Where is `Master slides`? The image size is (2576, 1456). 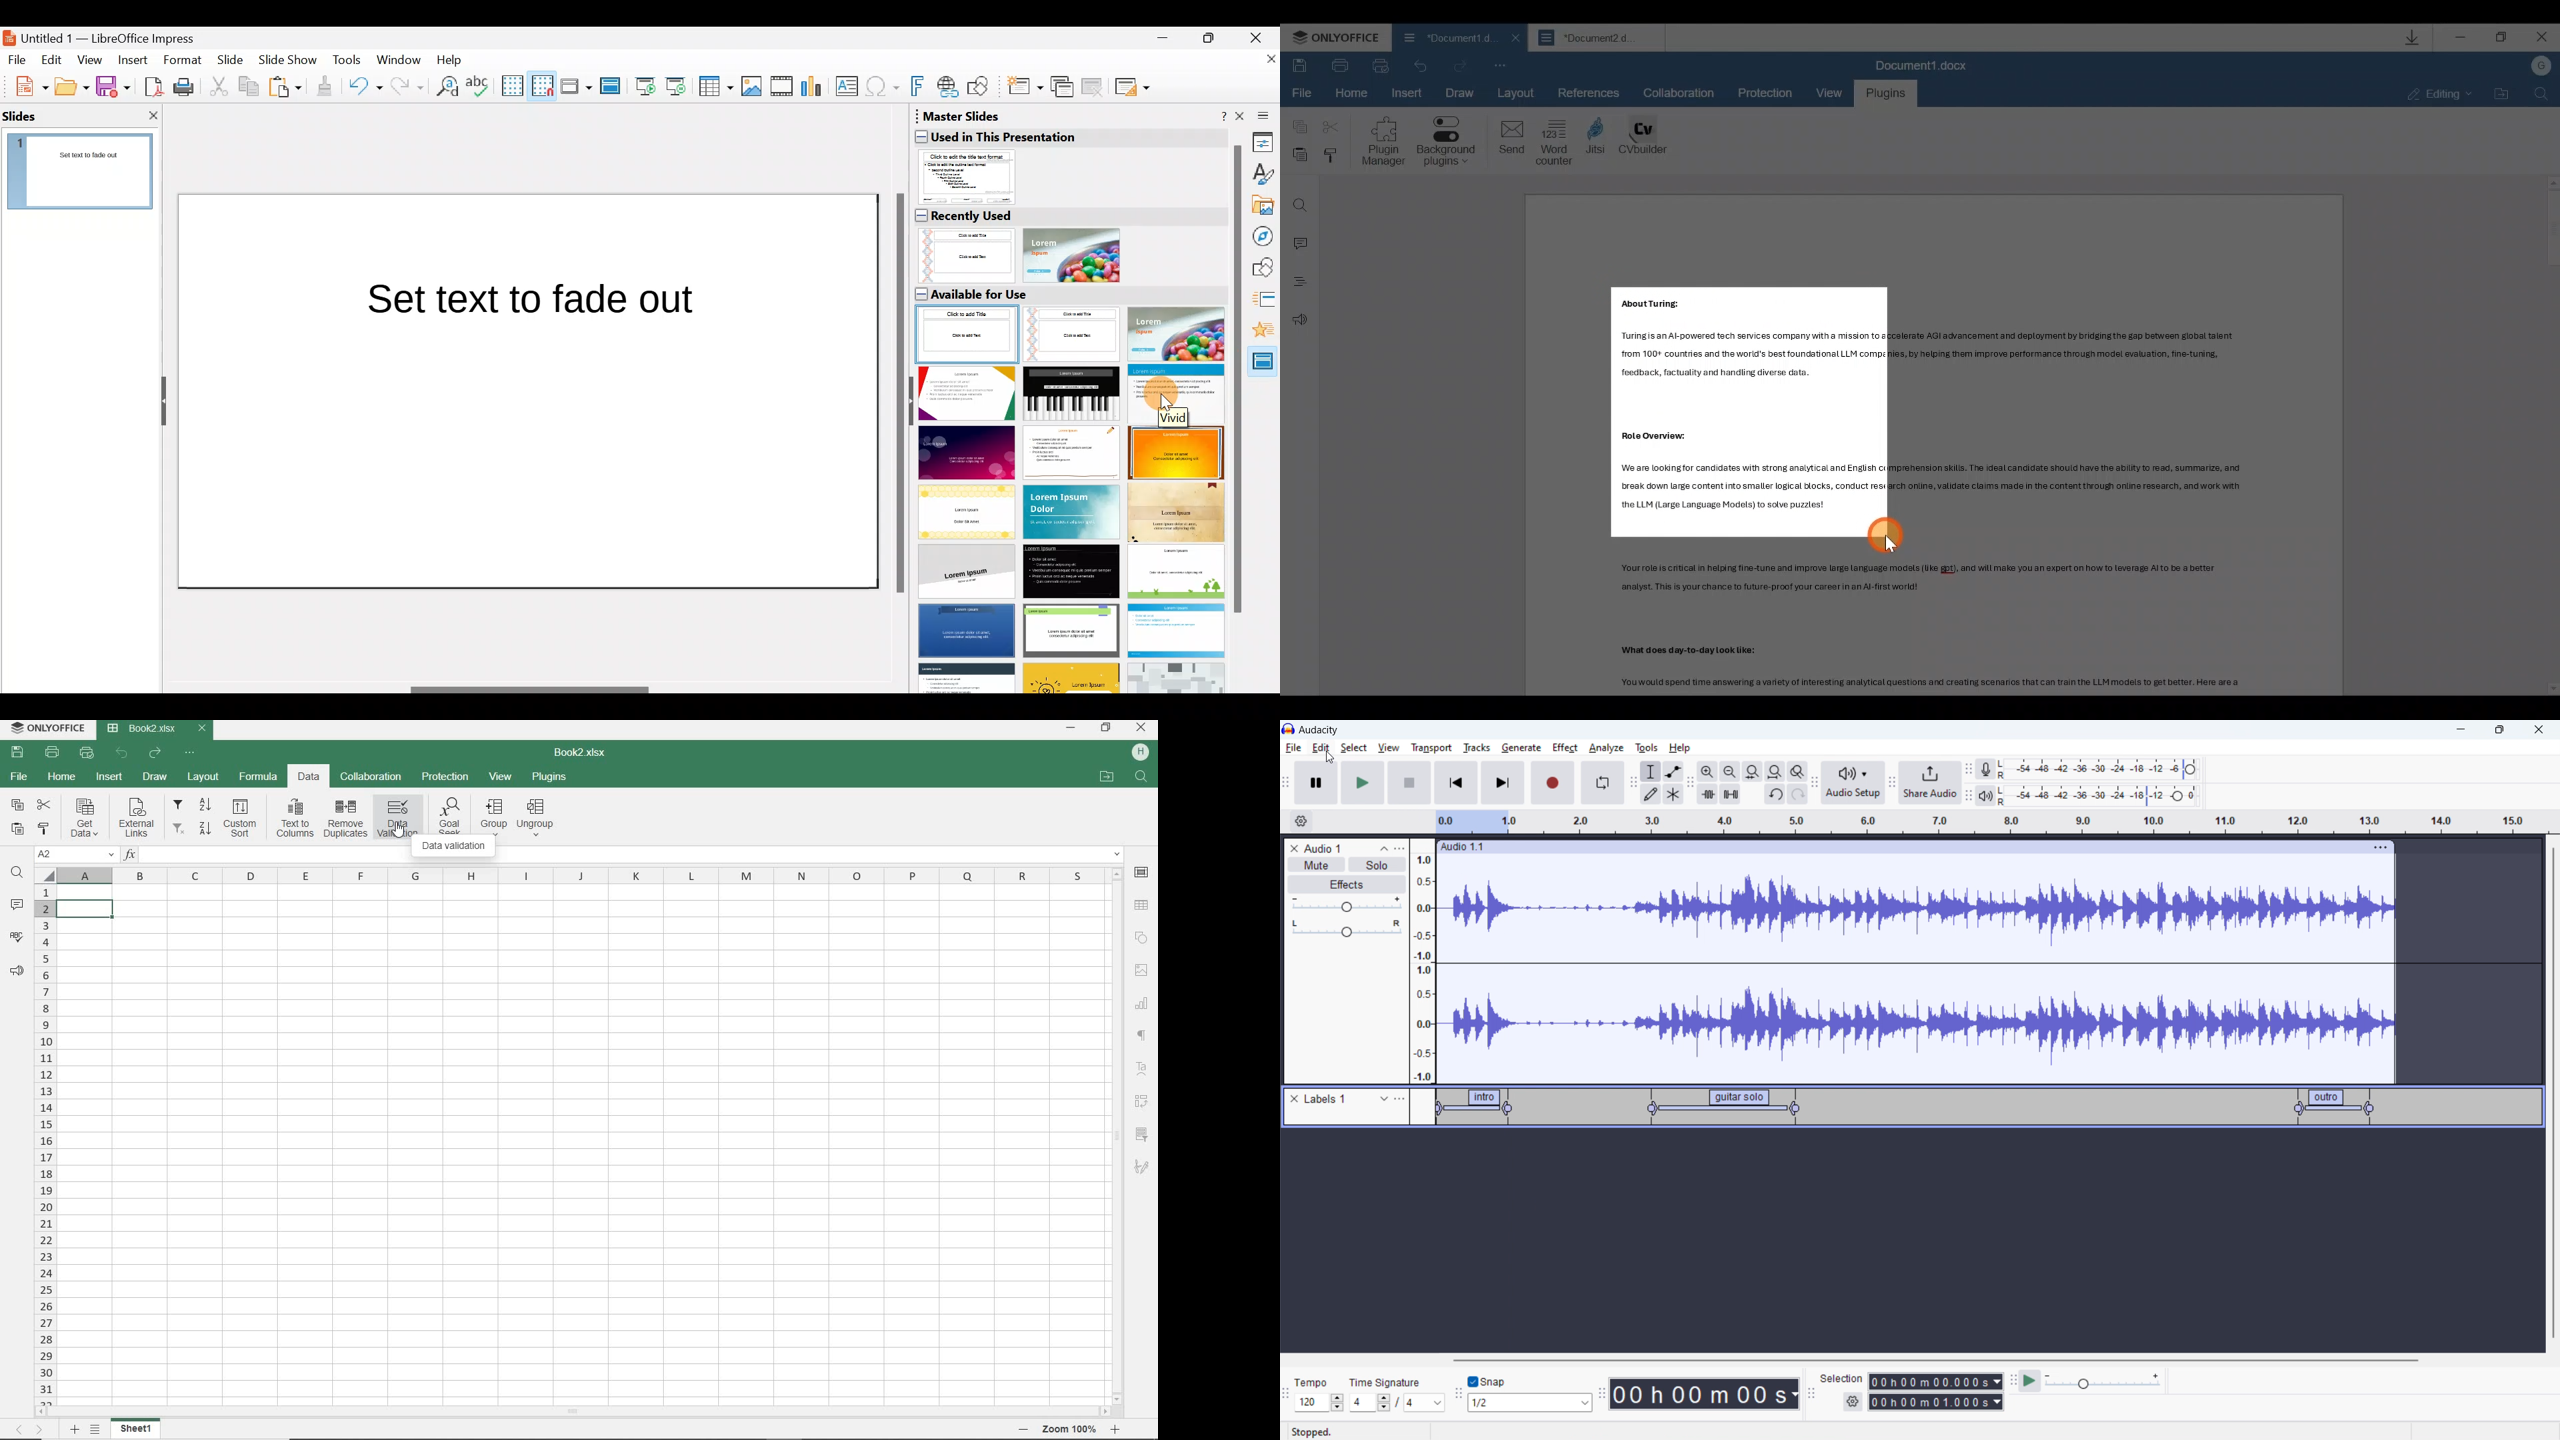 Master slides is located at coordinates (1265, 365).